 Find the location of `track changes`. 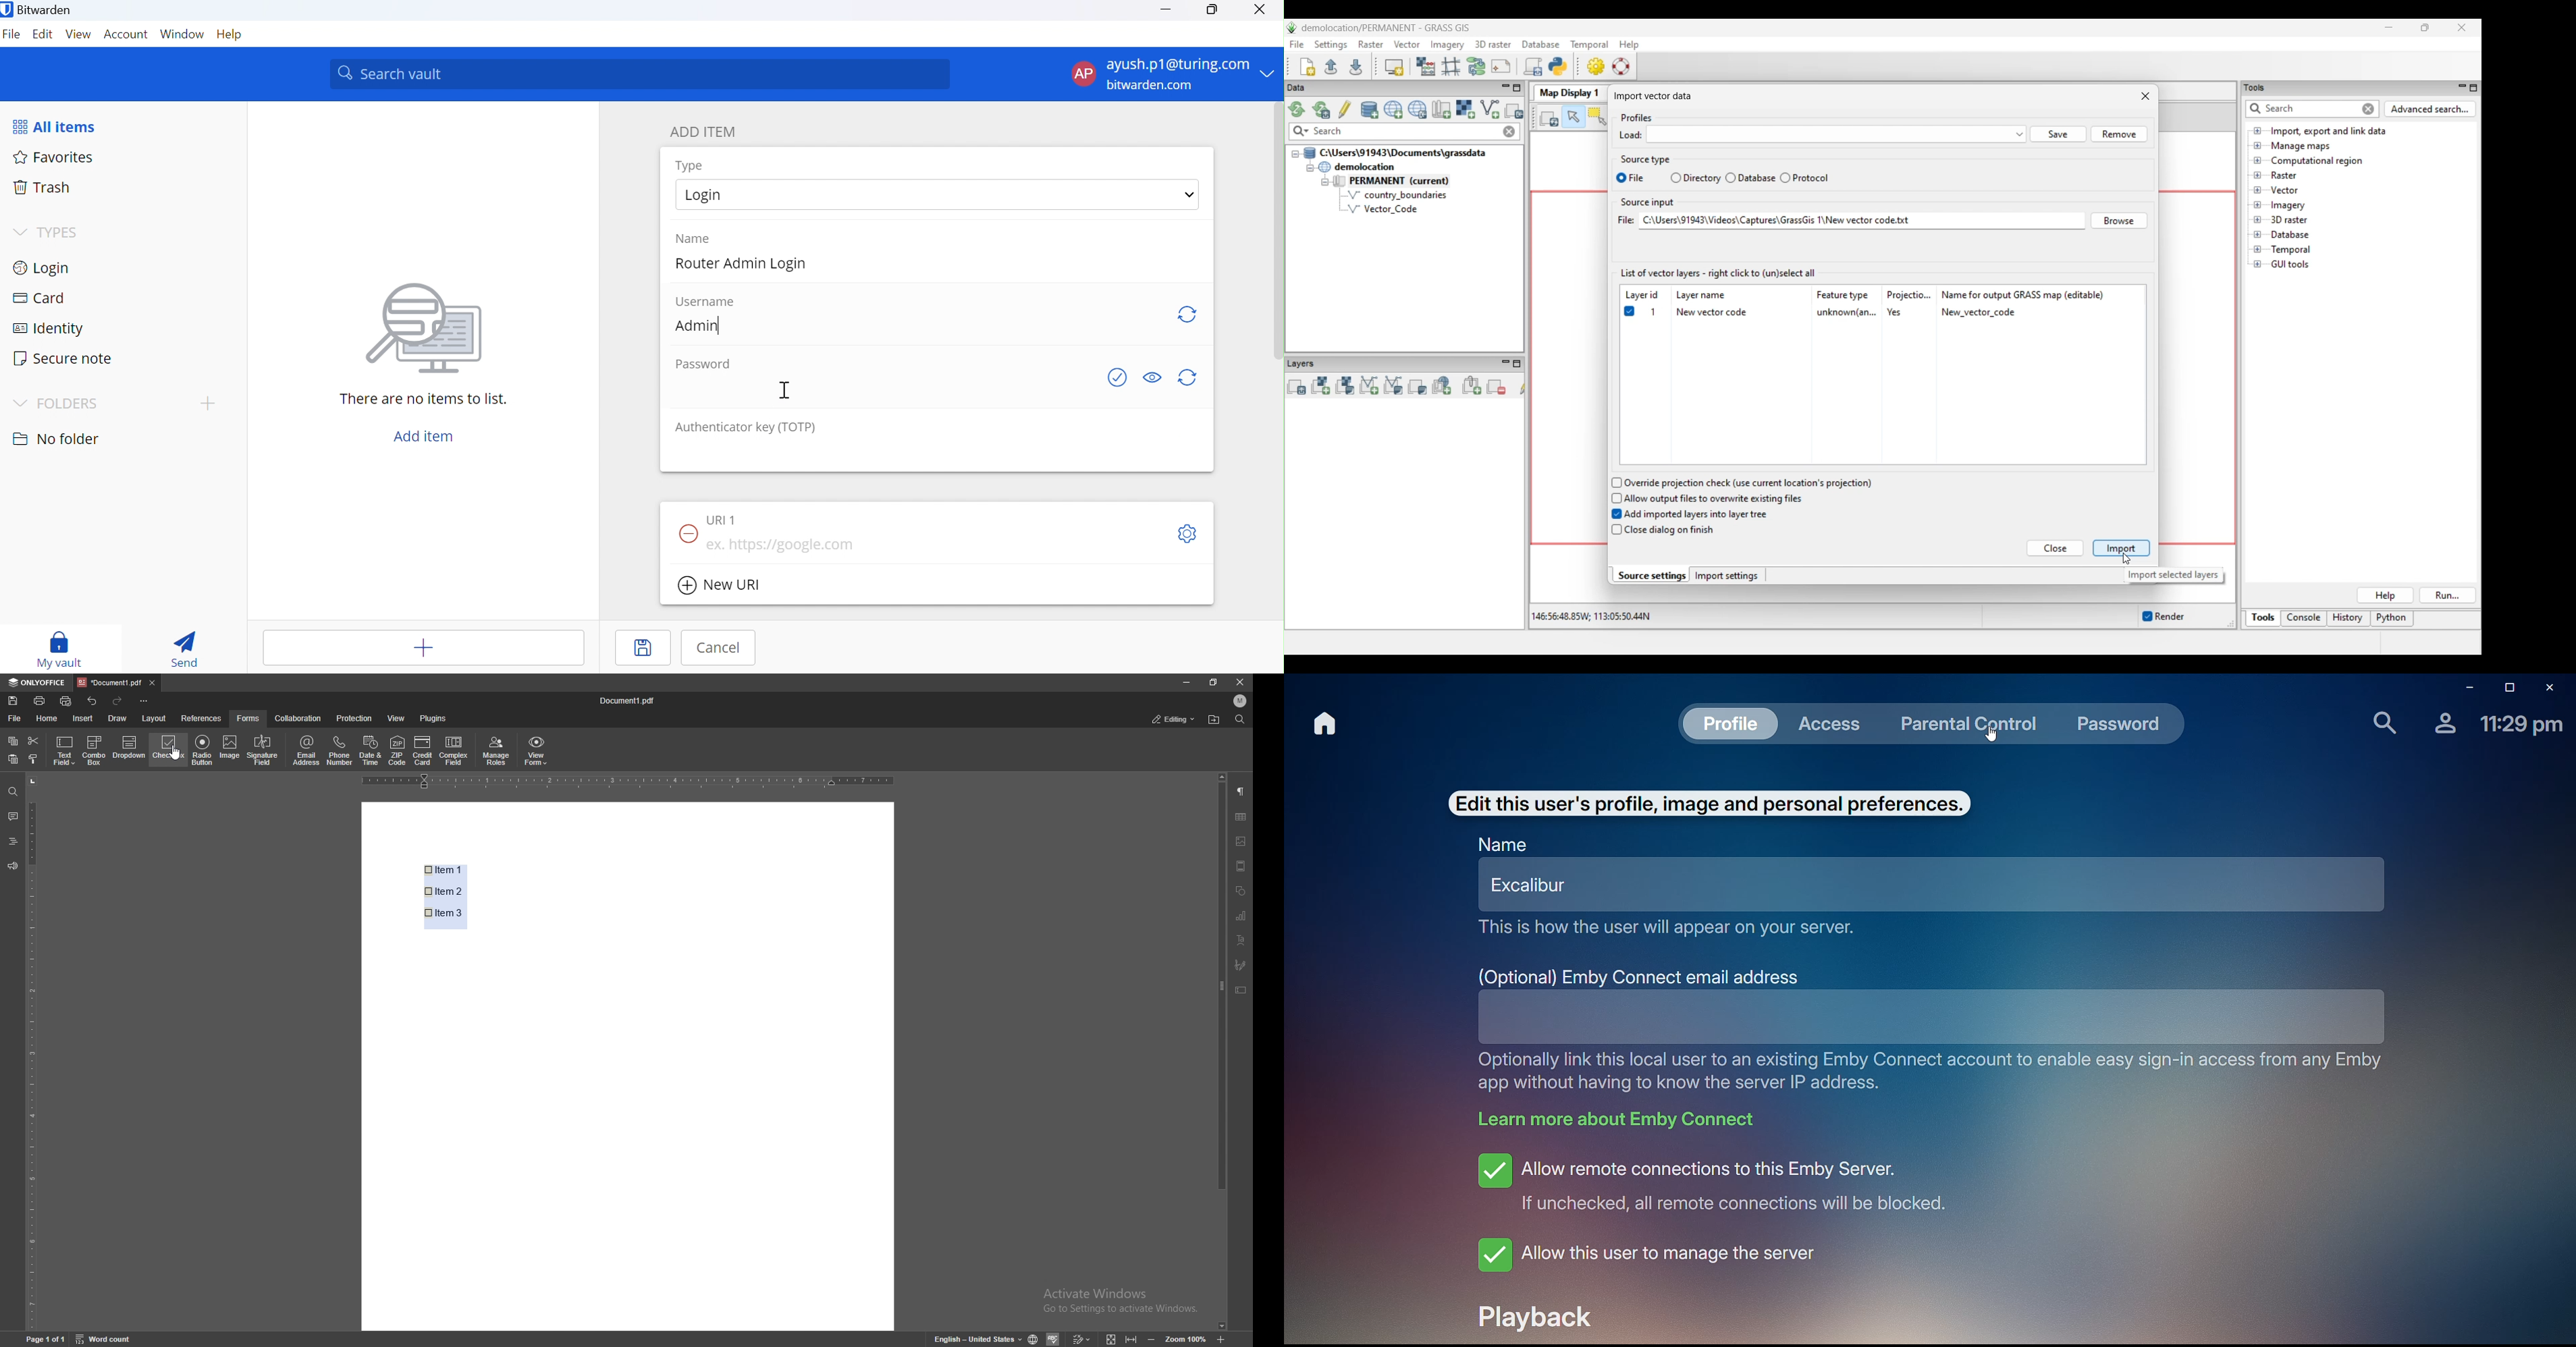

track changes is located at coordinates (1082, 1338).